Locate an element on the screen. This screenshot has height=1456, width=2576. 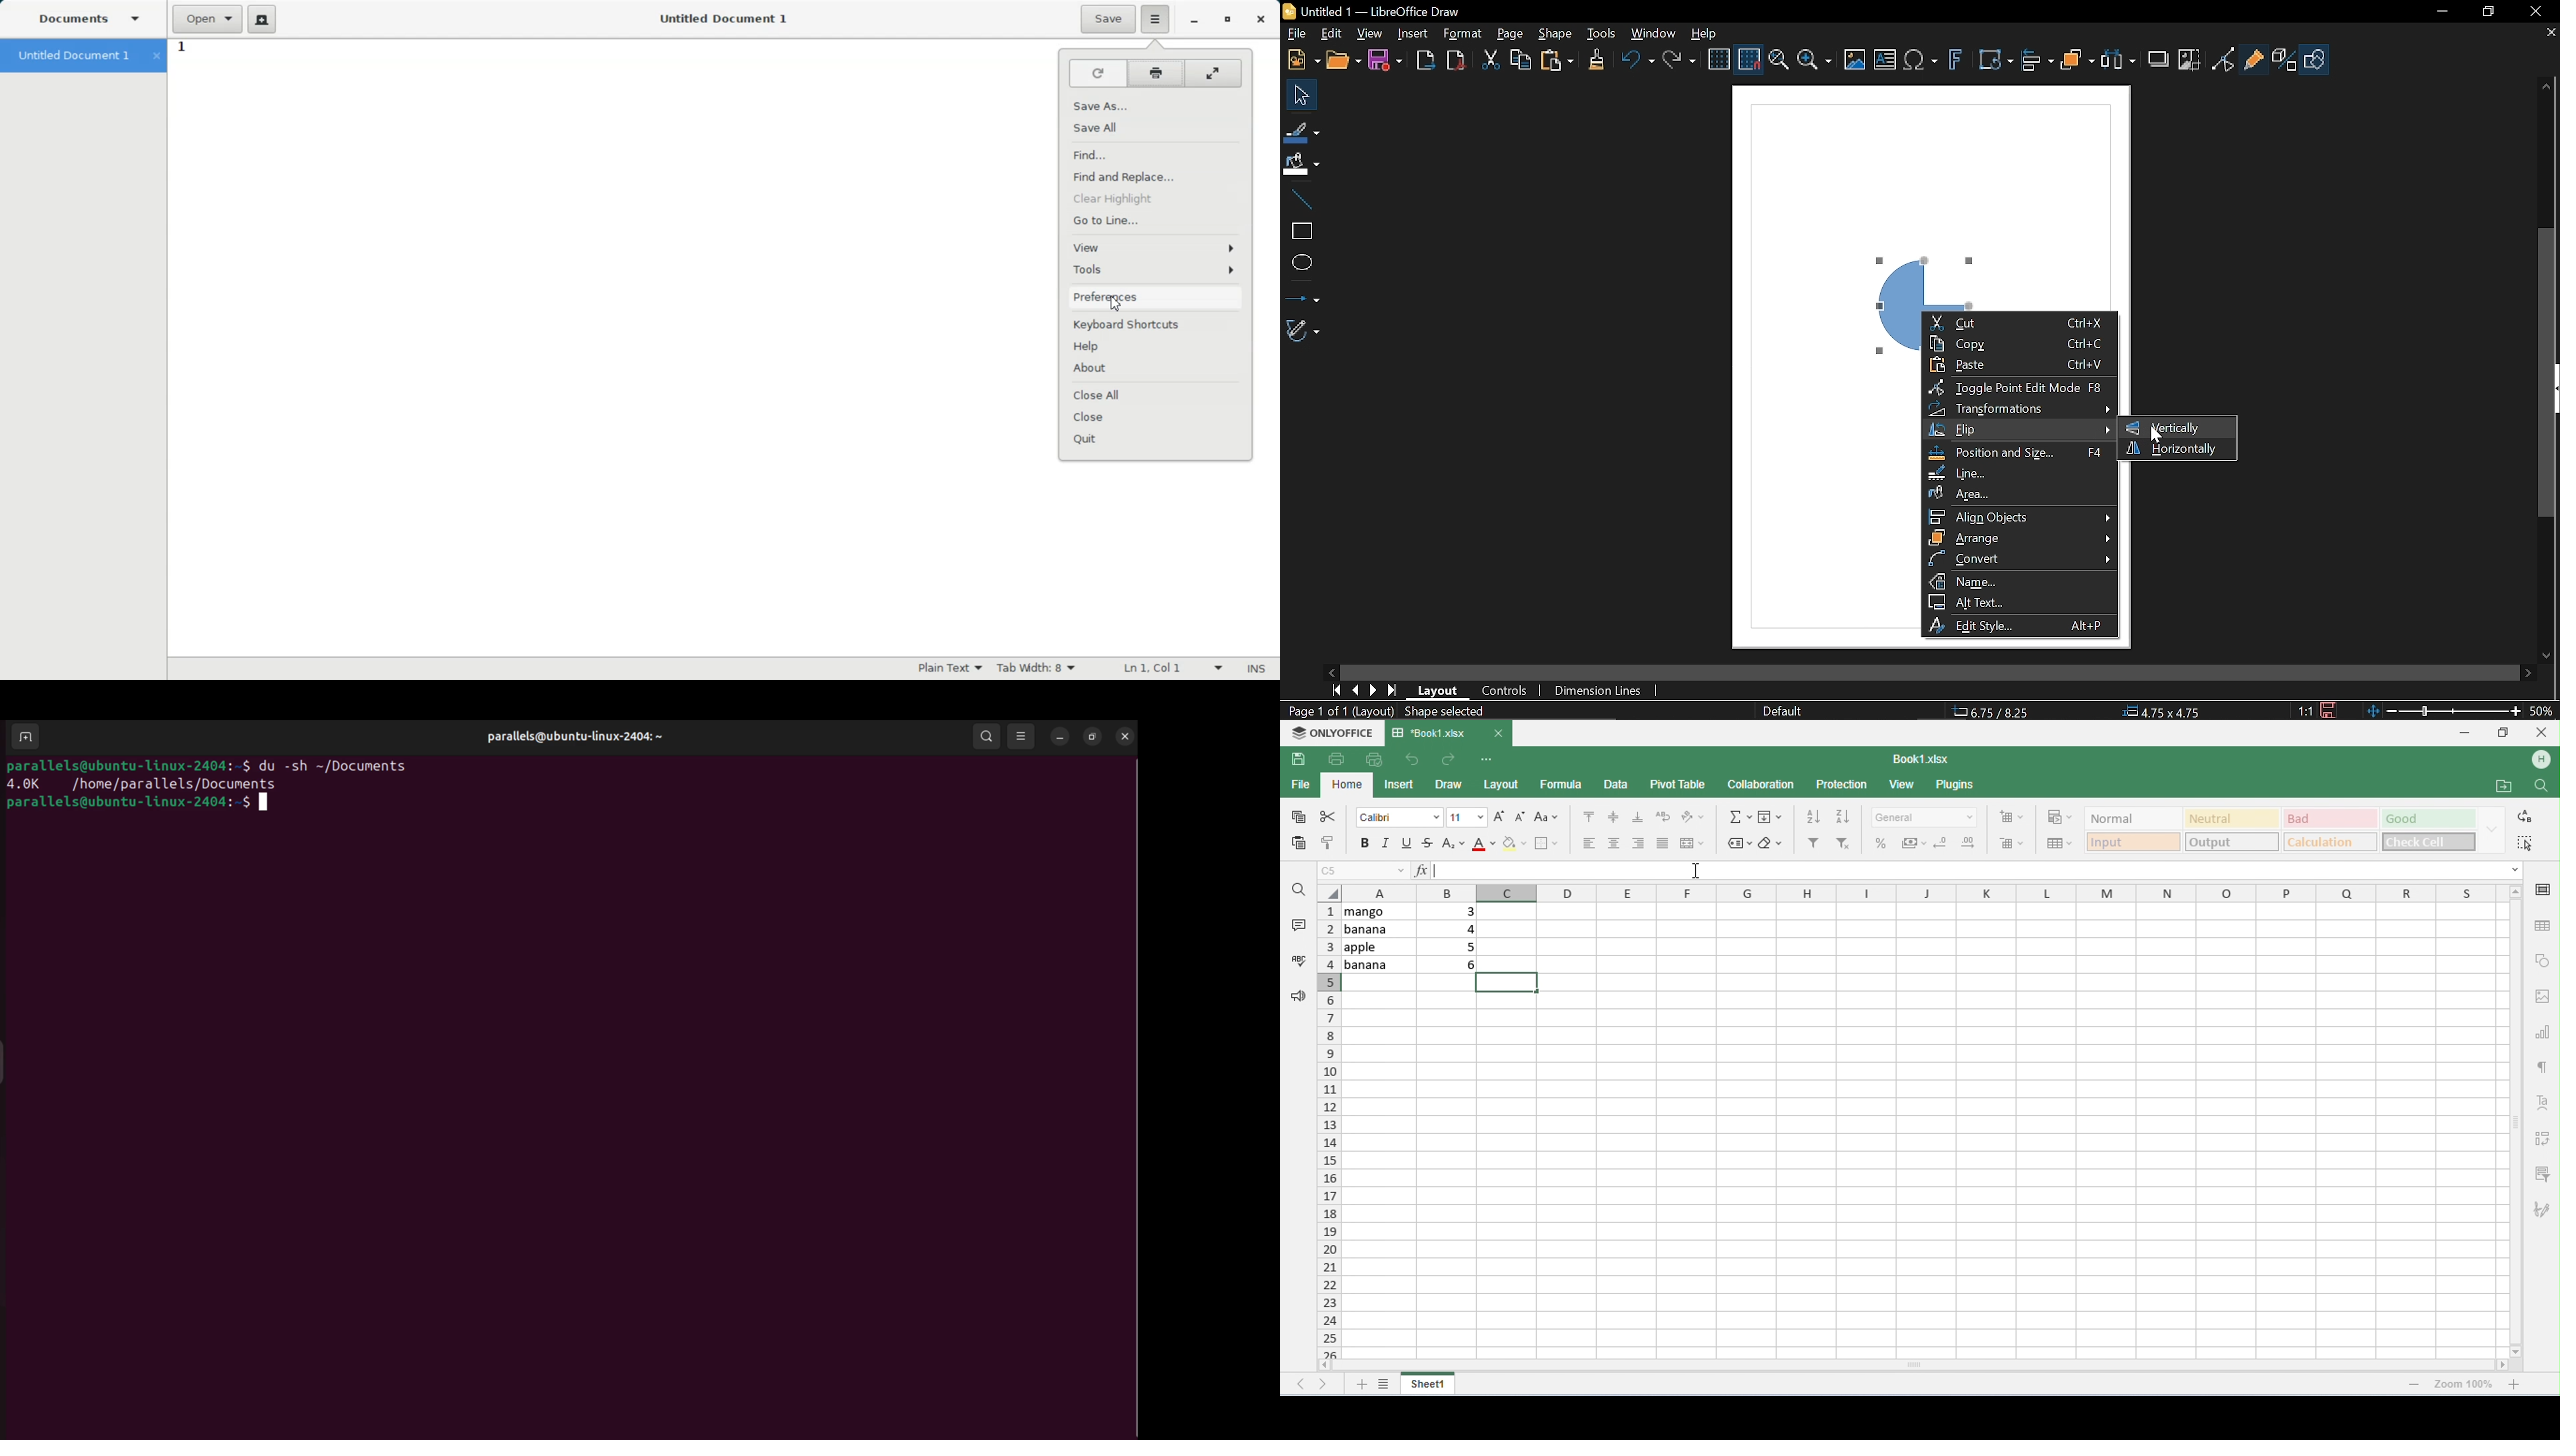
Move down is located at coordinates (2548, 654).